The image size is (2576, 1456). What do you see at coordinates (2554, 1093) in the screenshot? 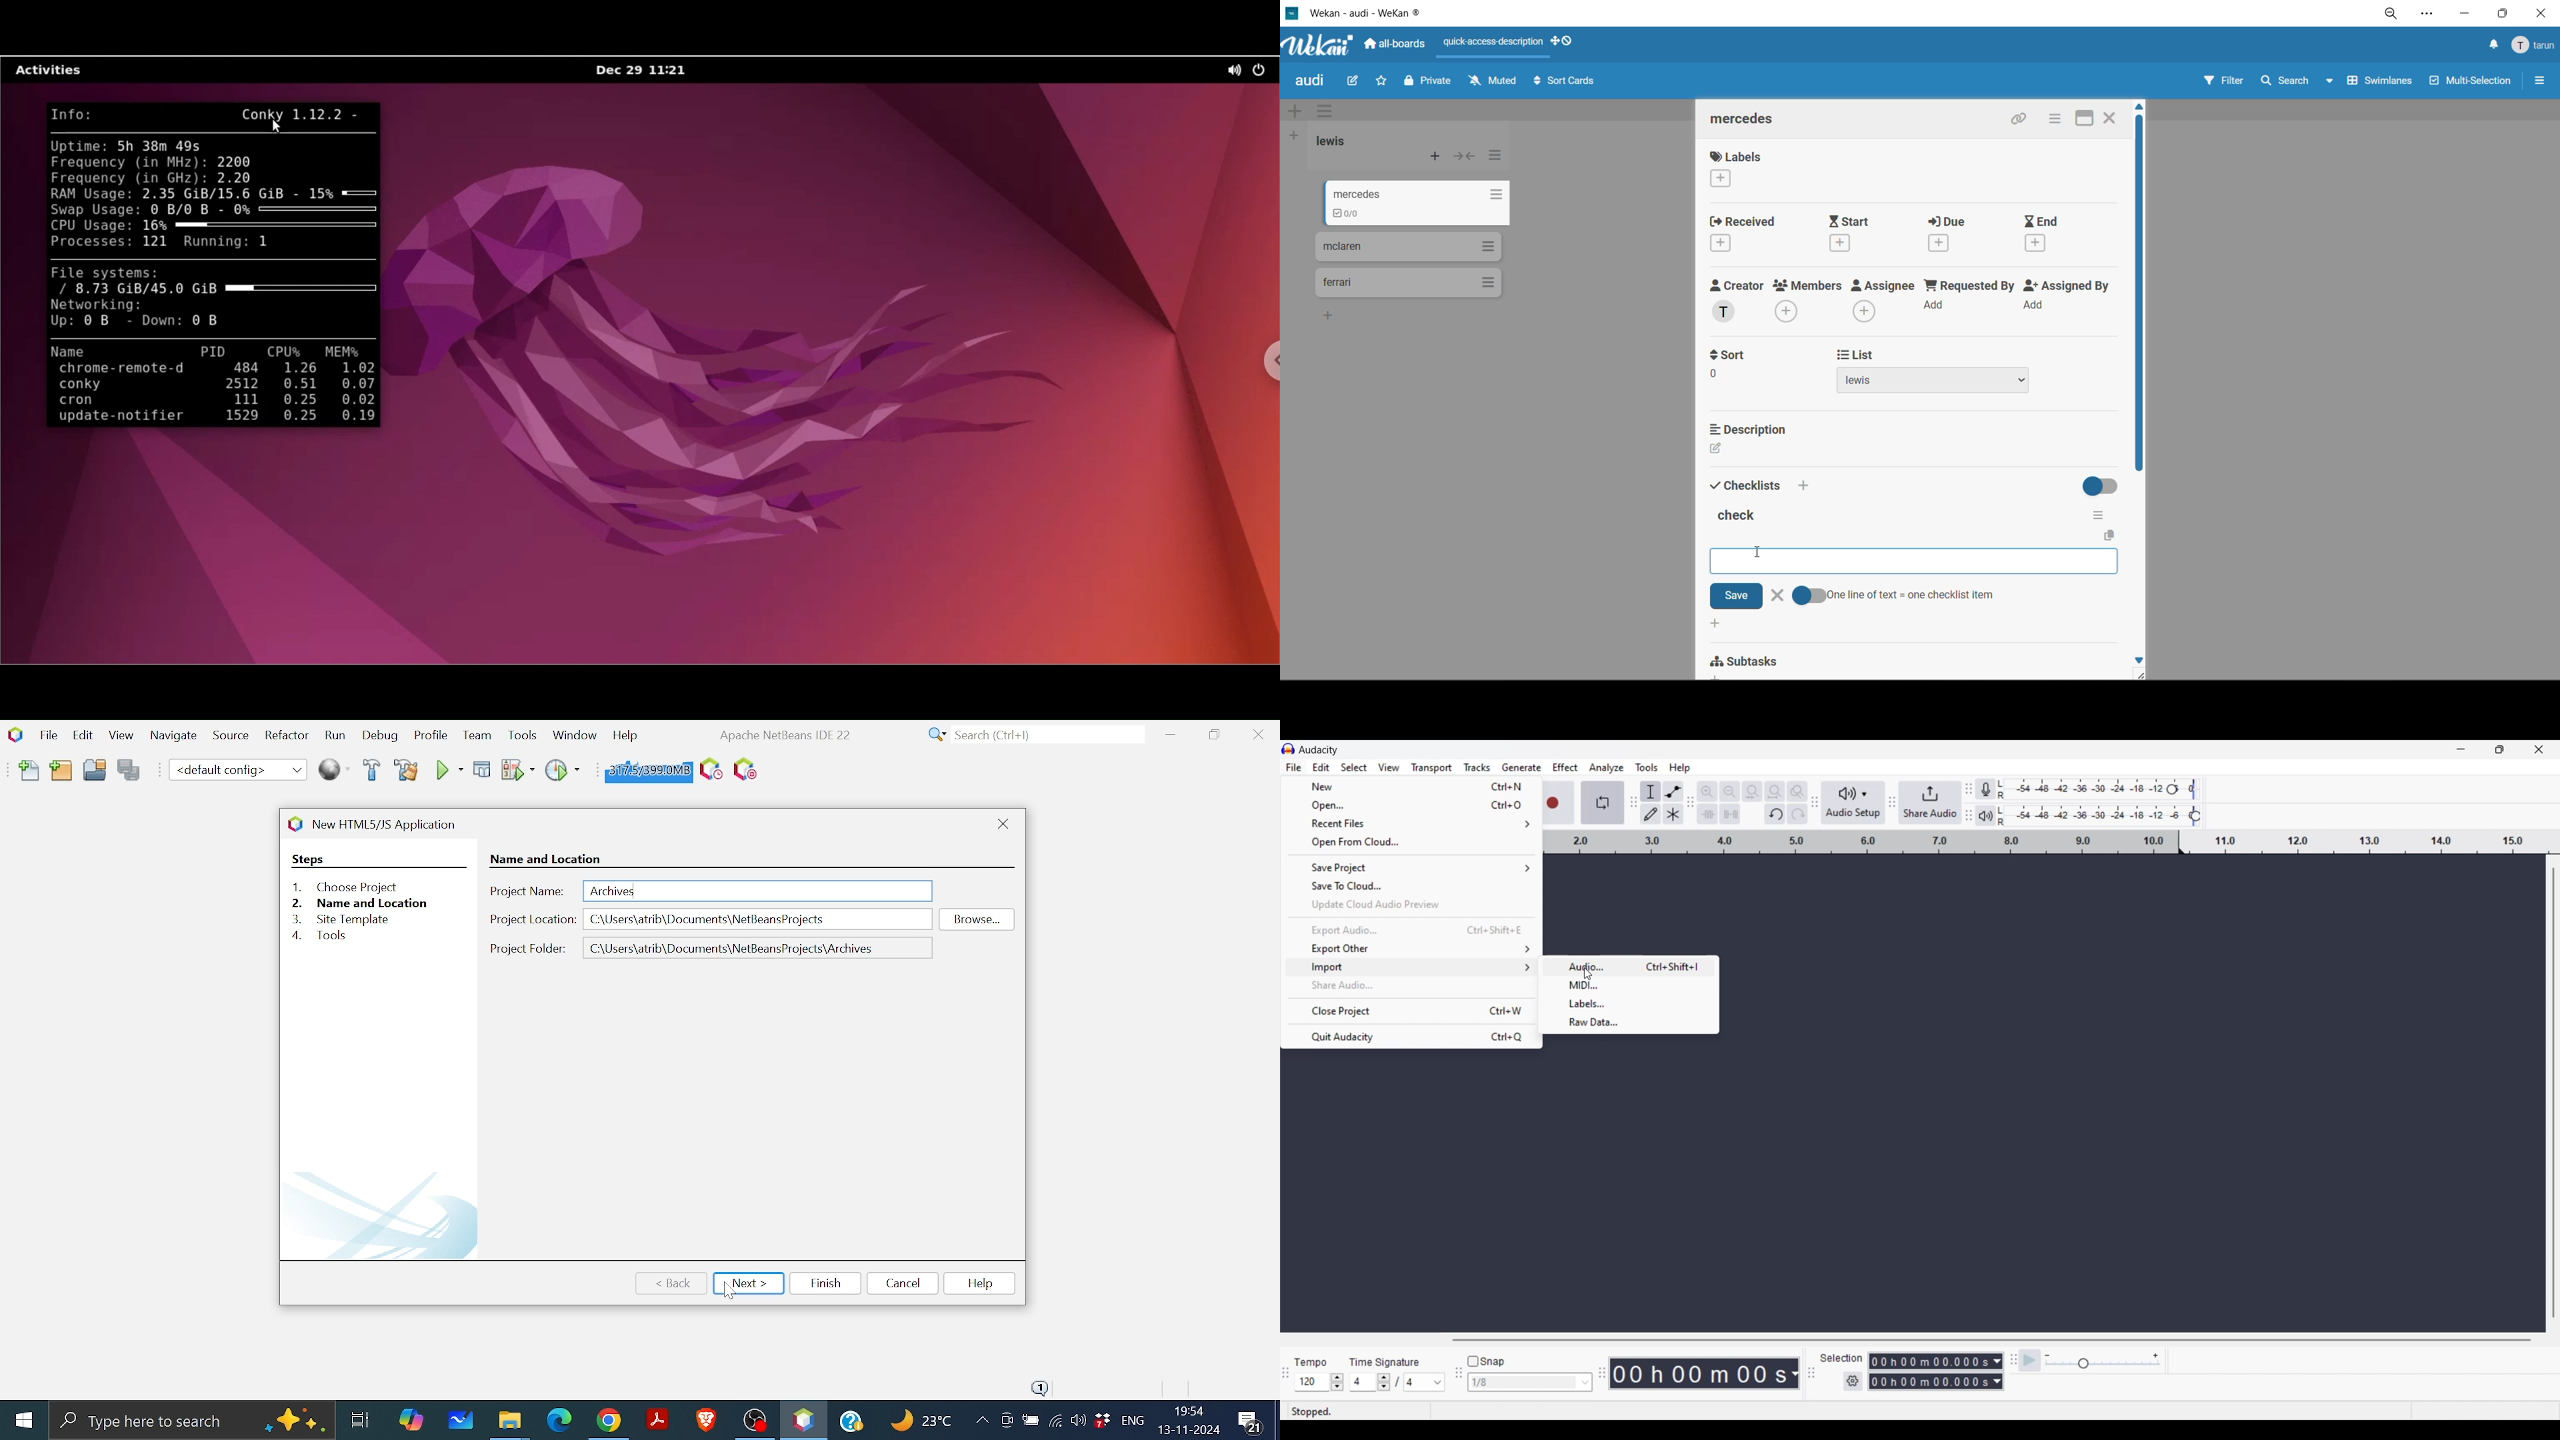
I see `Vertical slide bar` at bounding box center [2554, 1093].